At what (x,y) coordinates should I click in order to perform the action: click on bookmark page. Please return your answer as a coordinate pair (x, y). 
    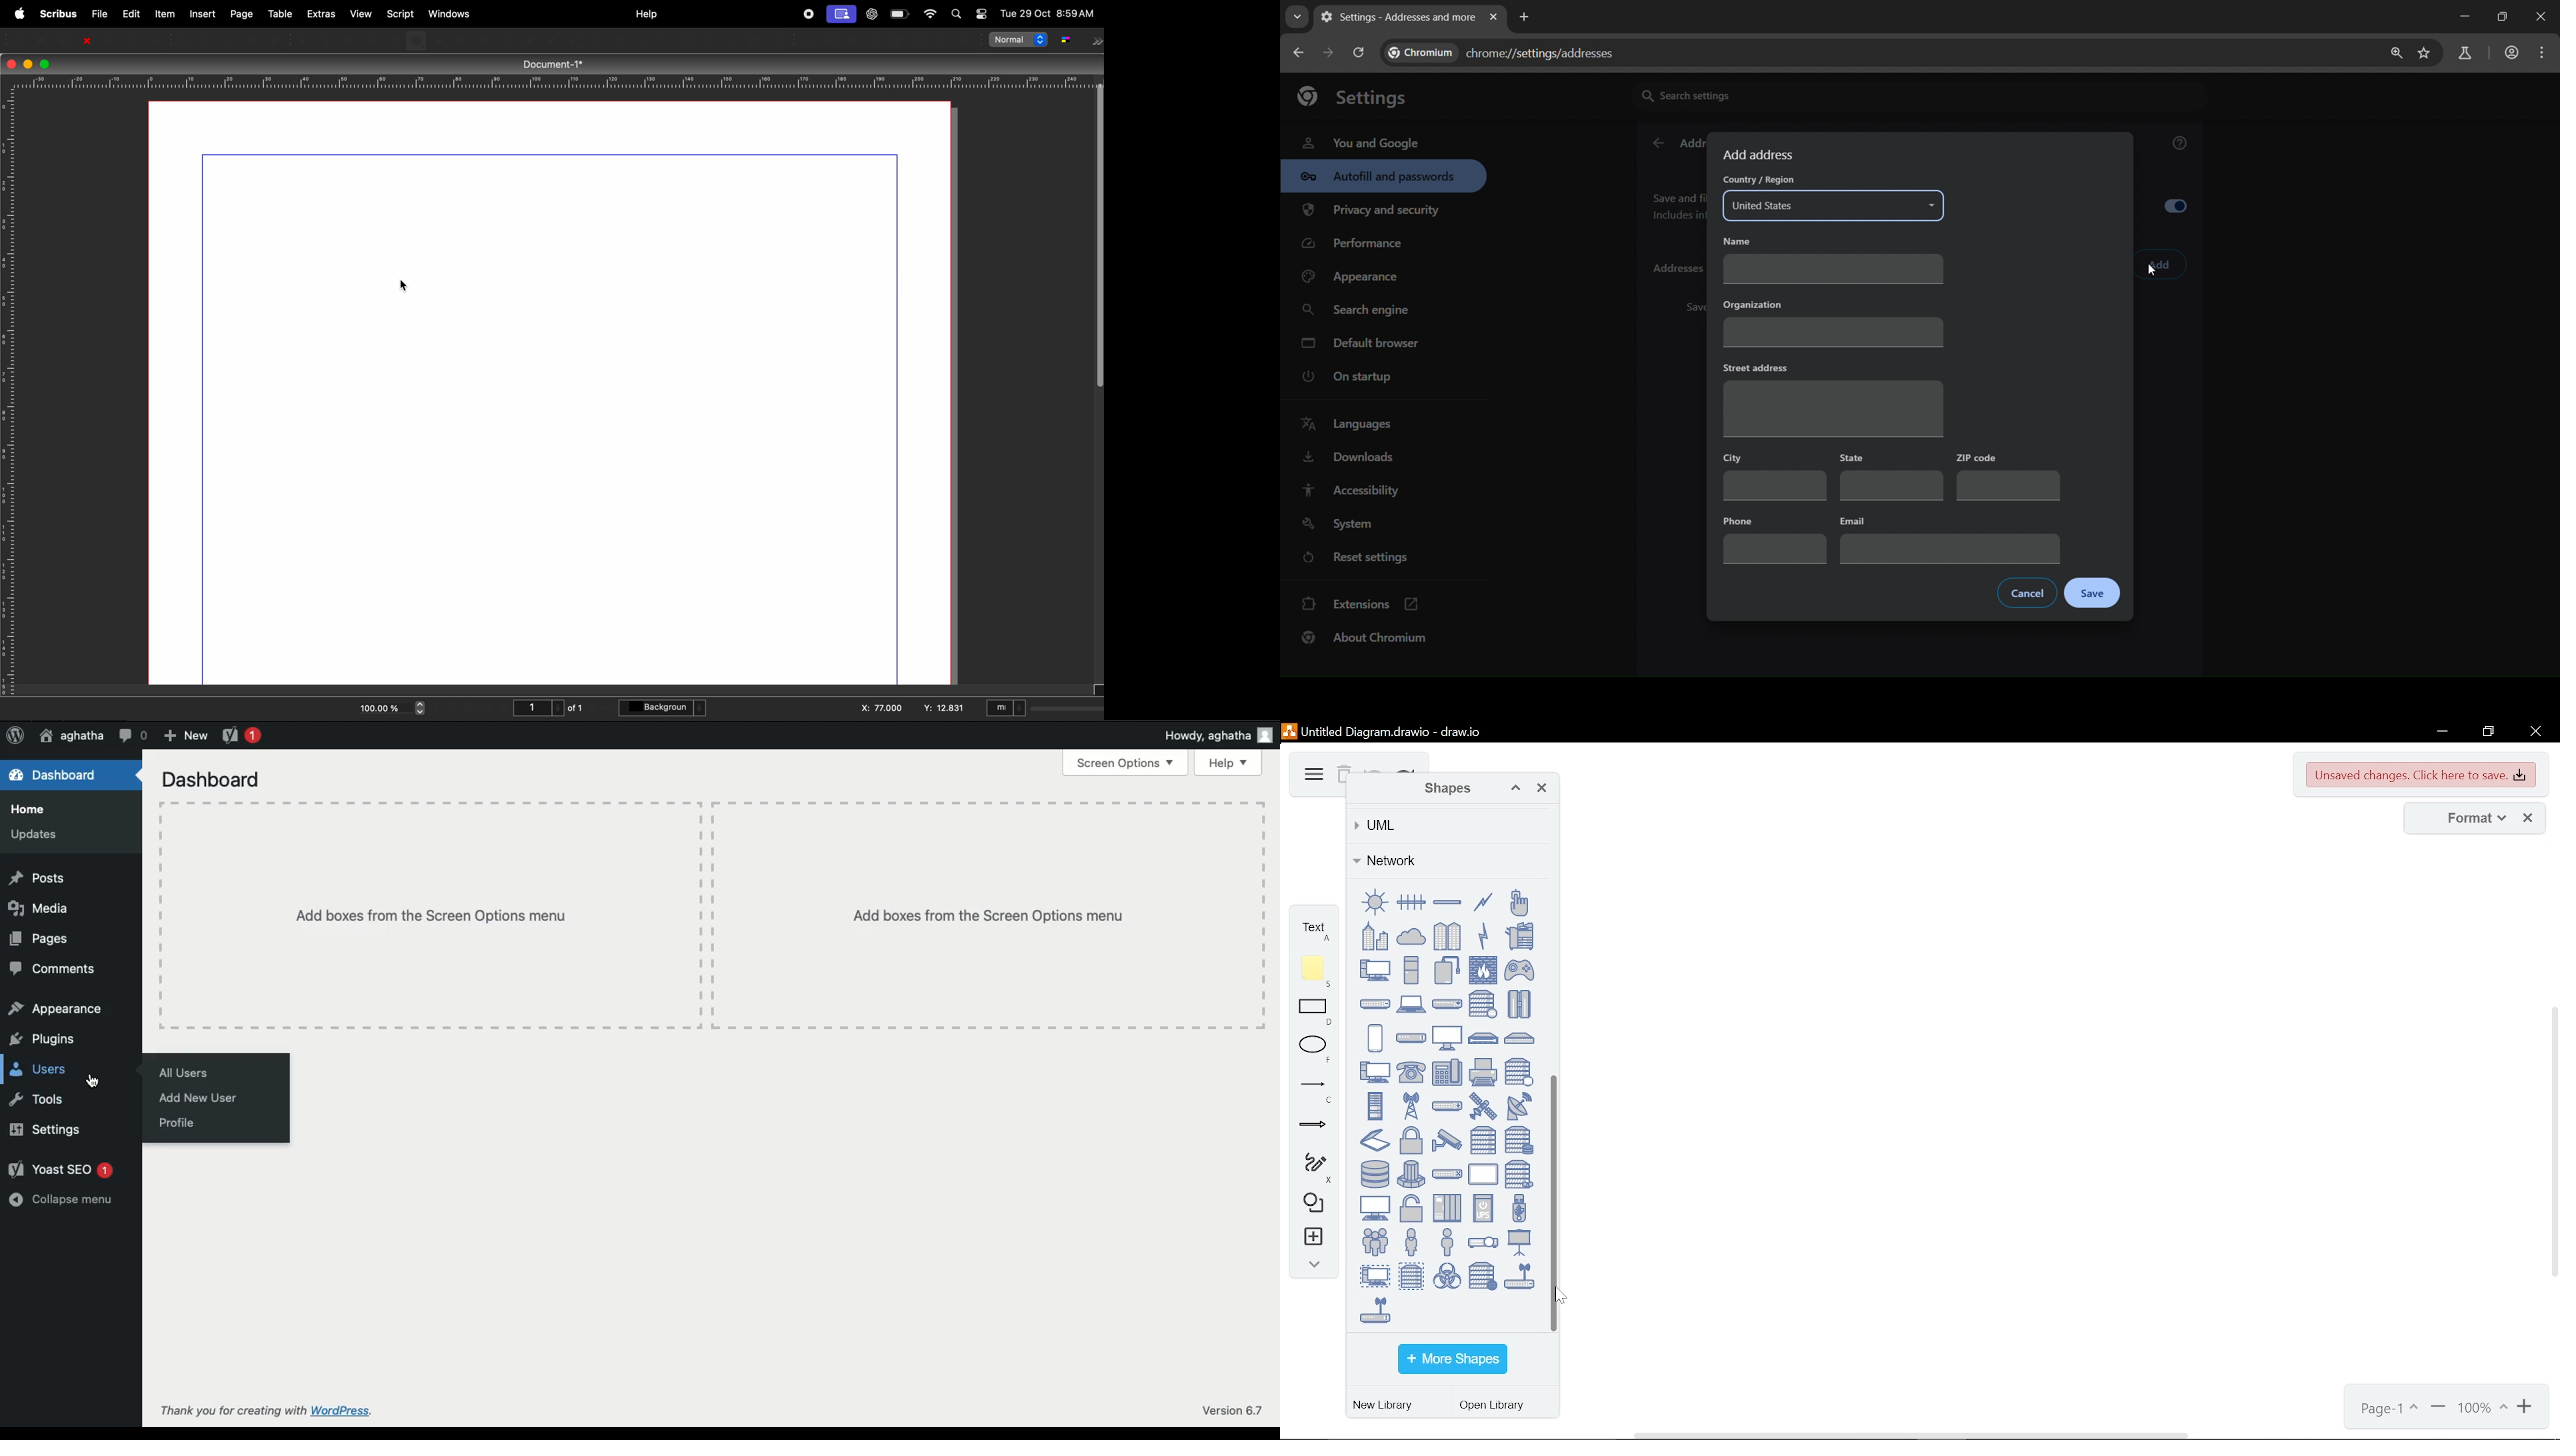
    Looking at the image, I should click on (2425, 54).